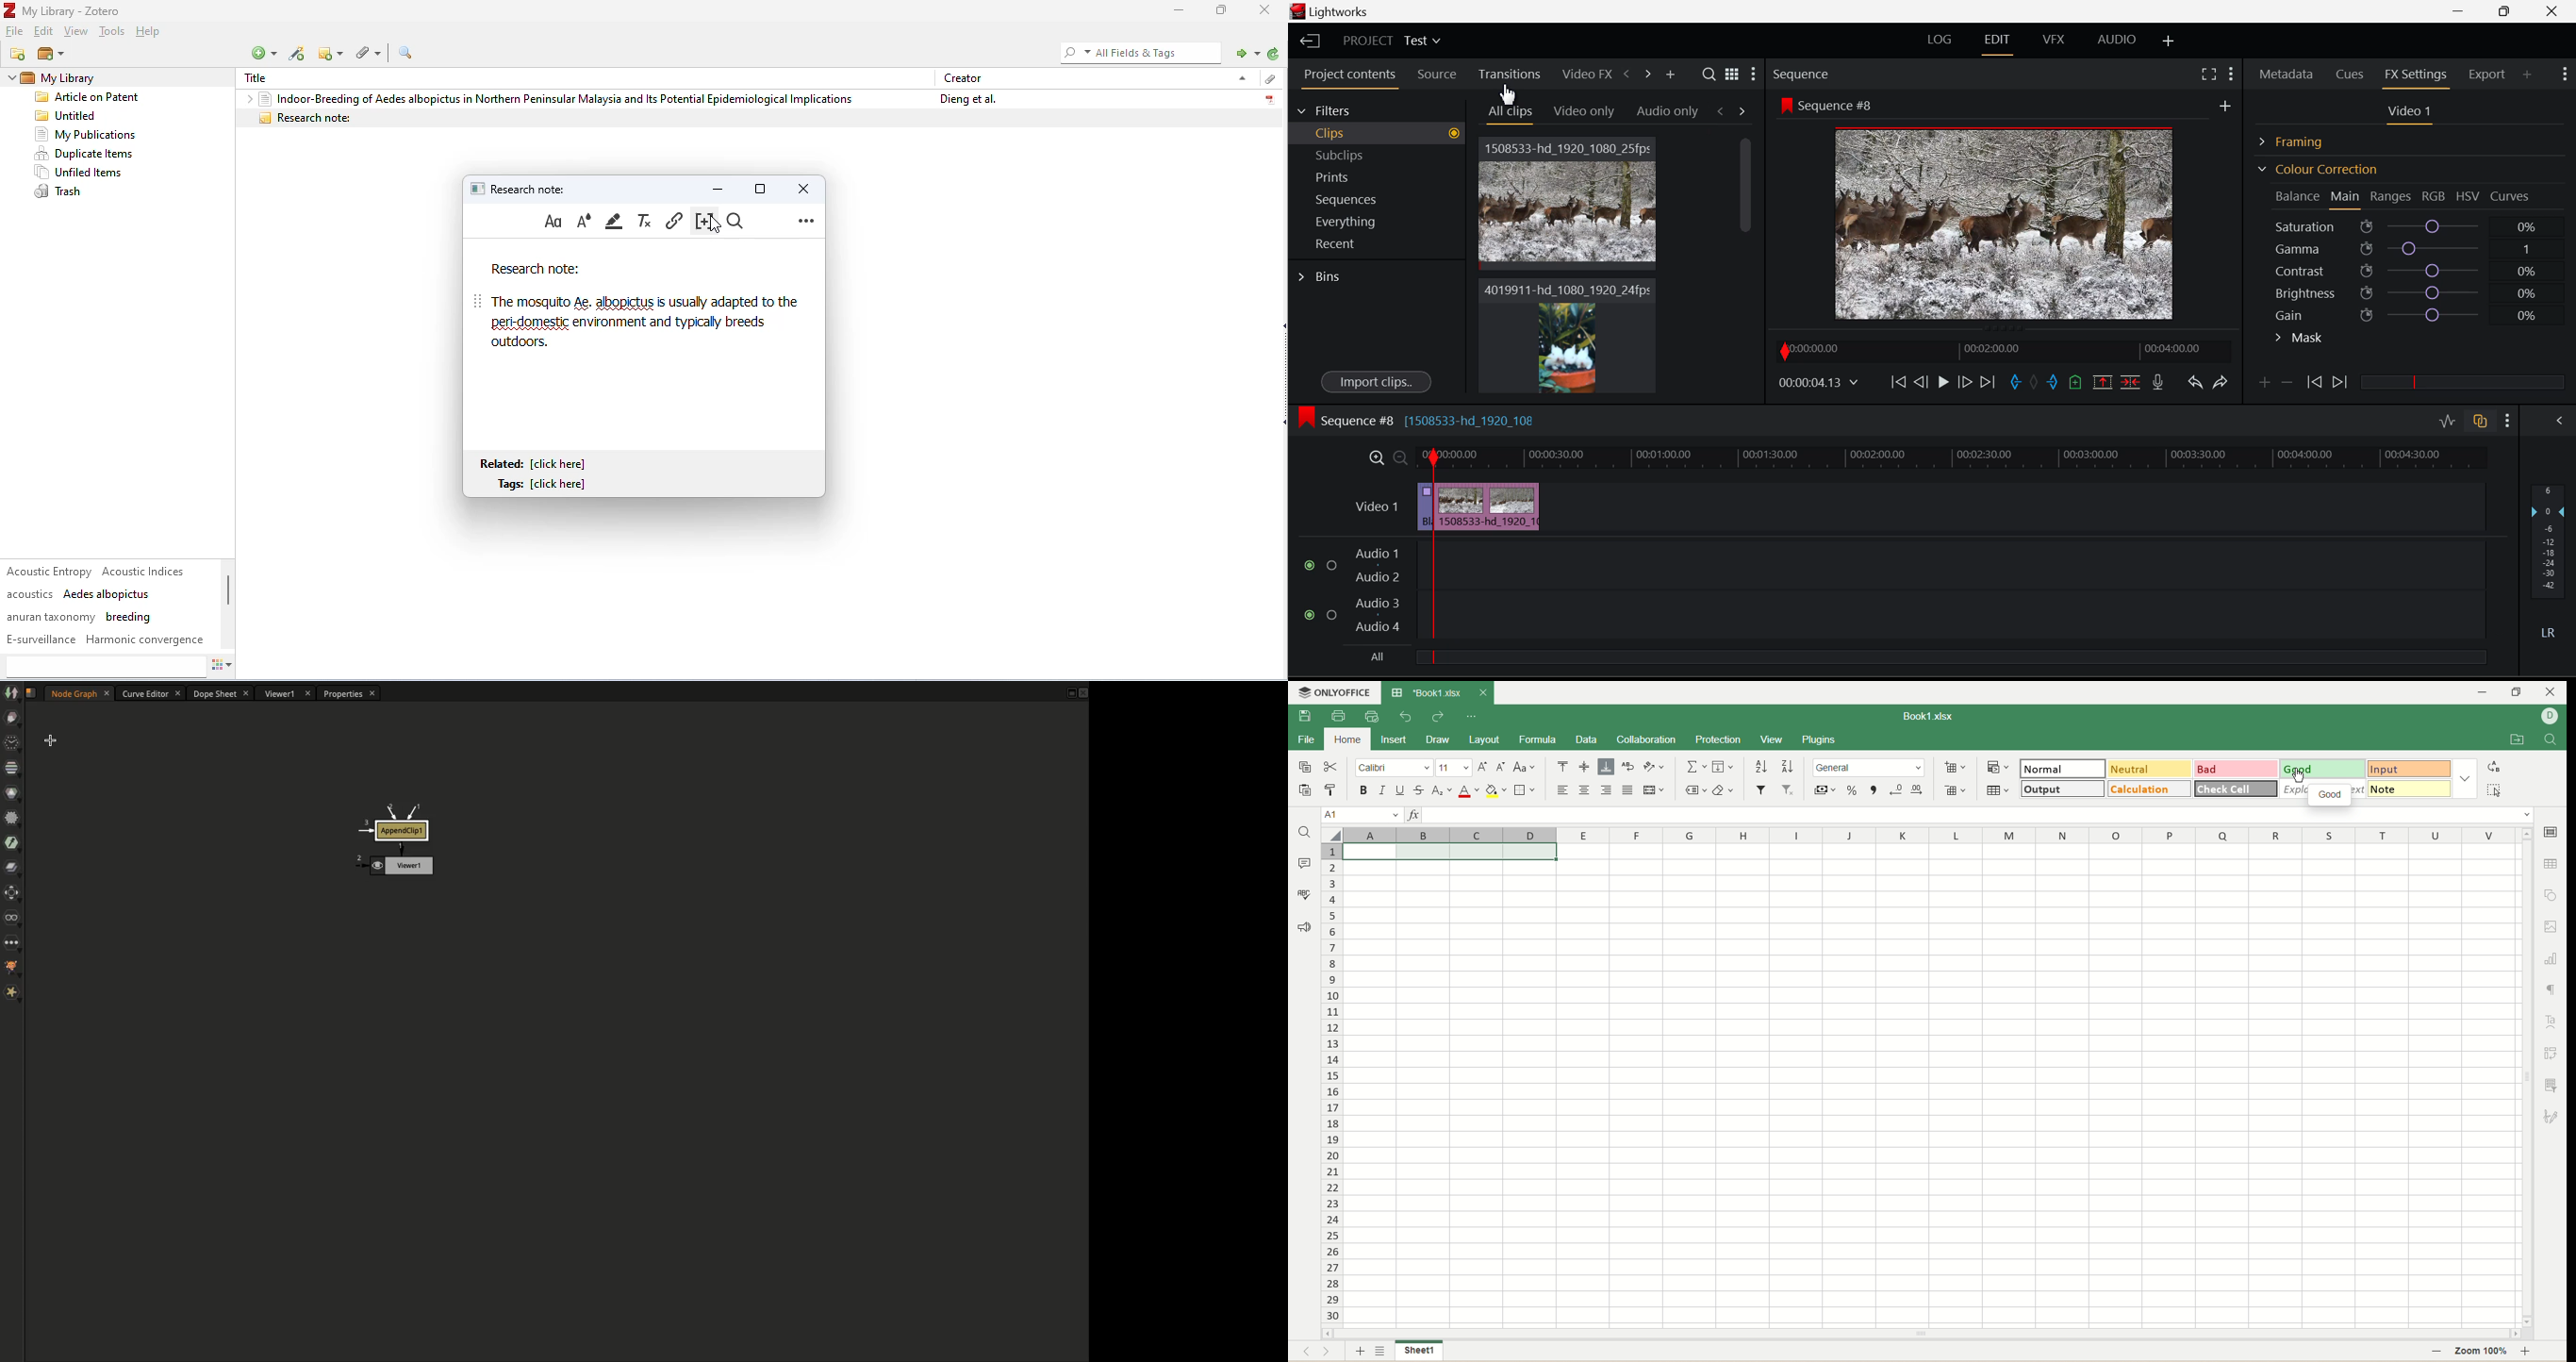 The height and width of the screenshot is (1372, 2576). I want to click on advanced search, so click(405, 53).